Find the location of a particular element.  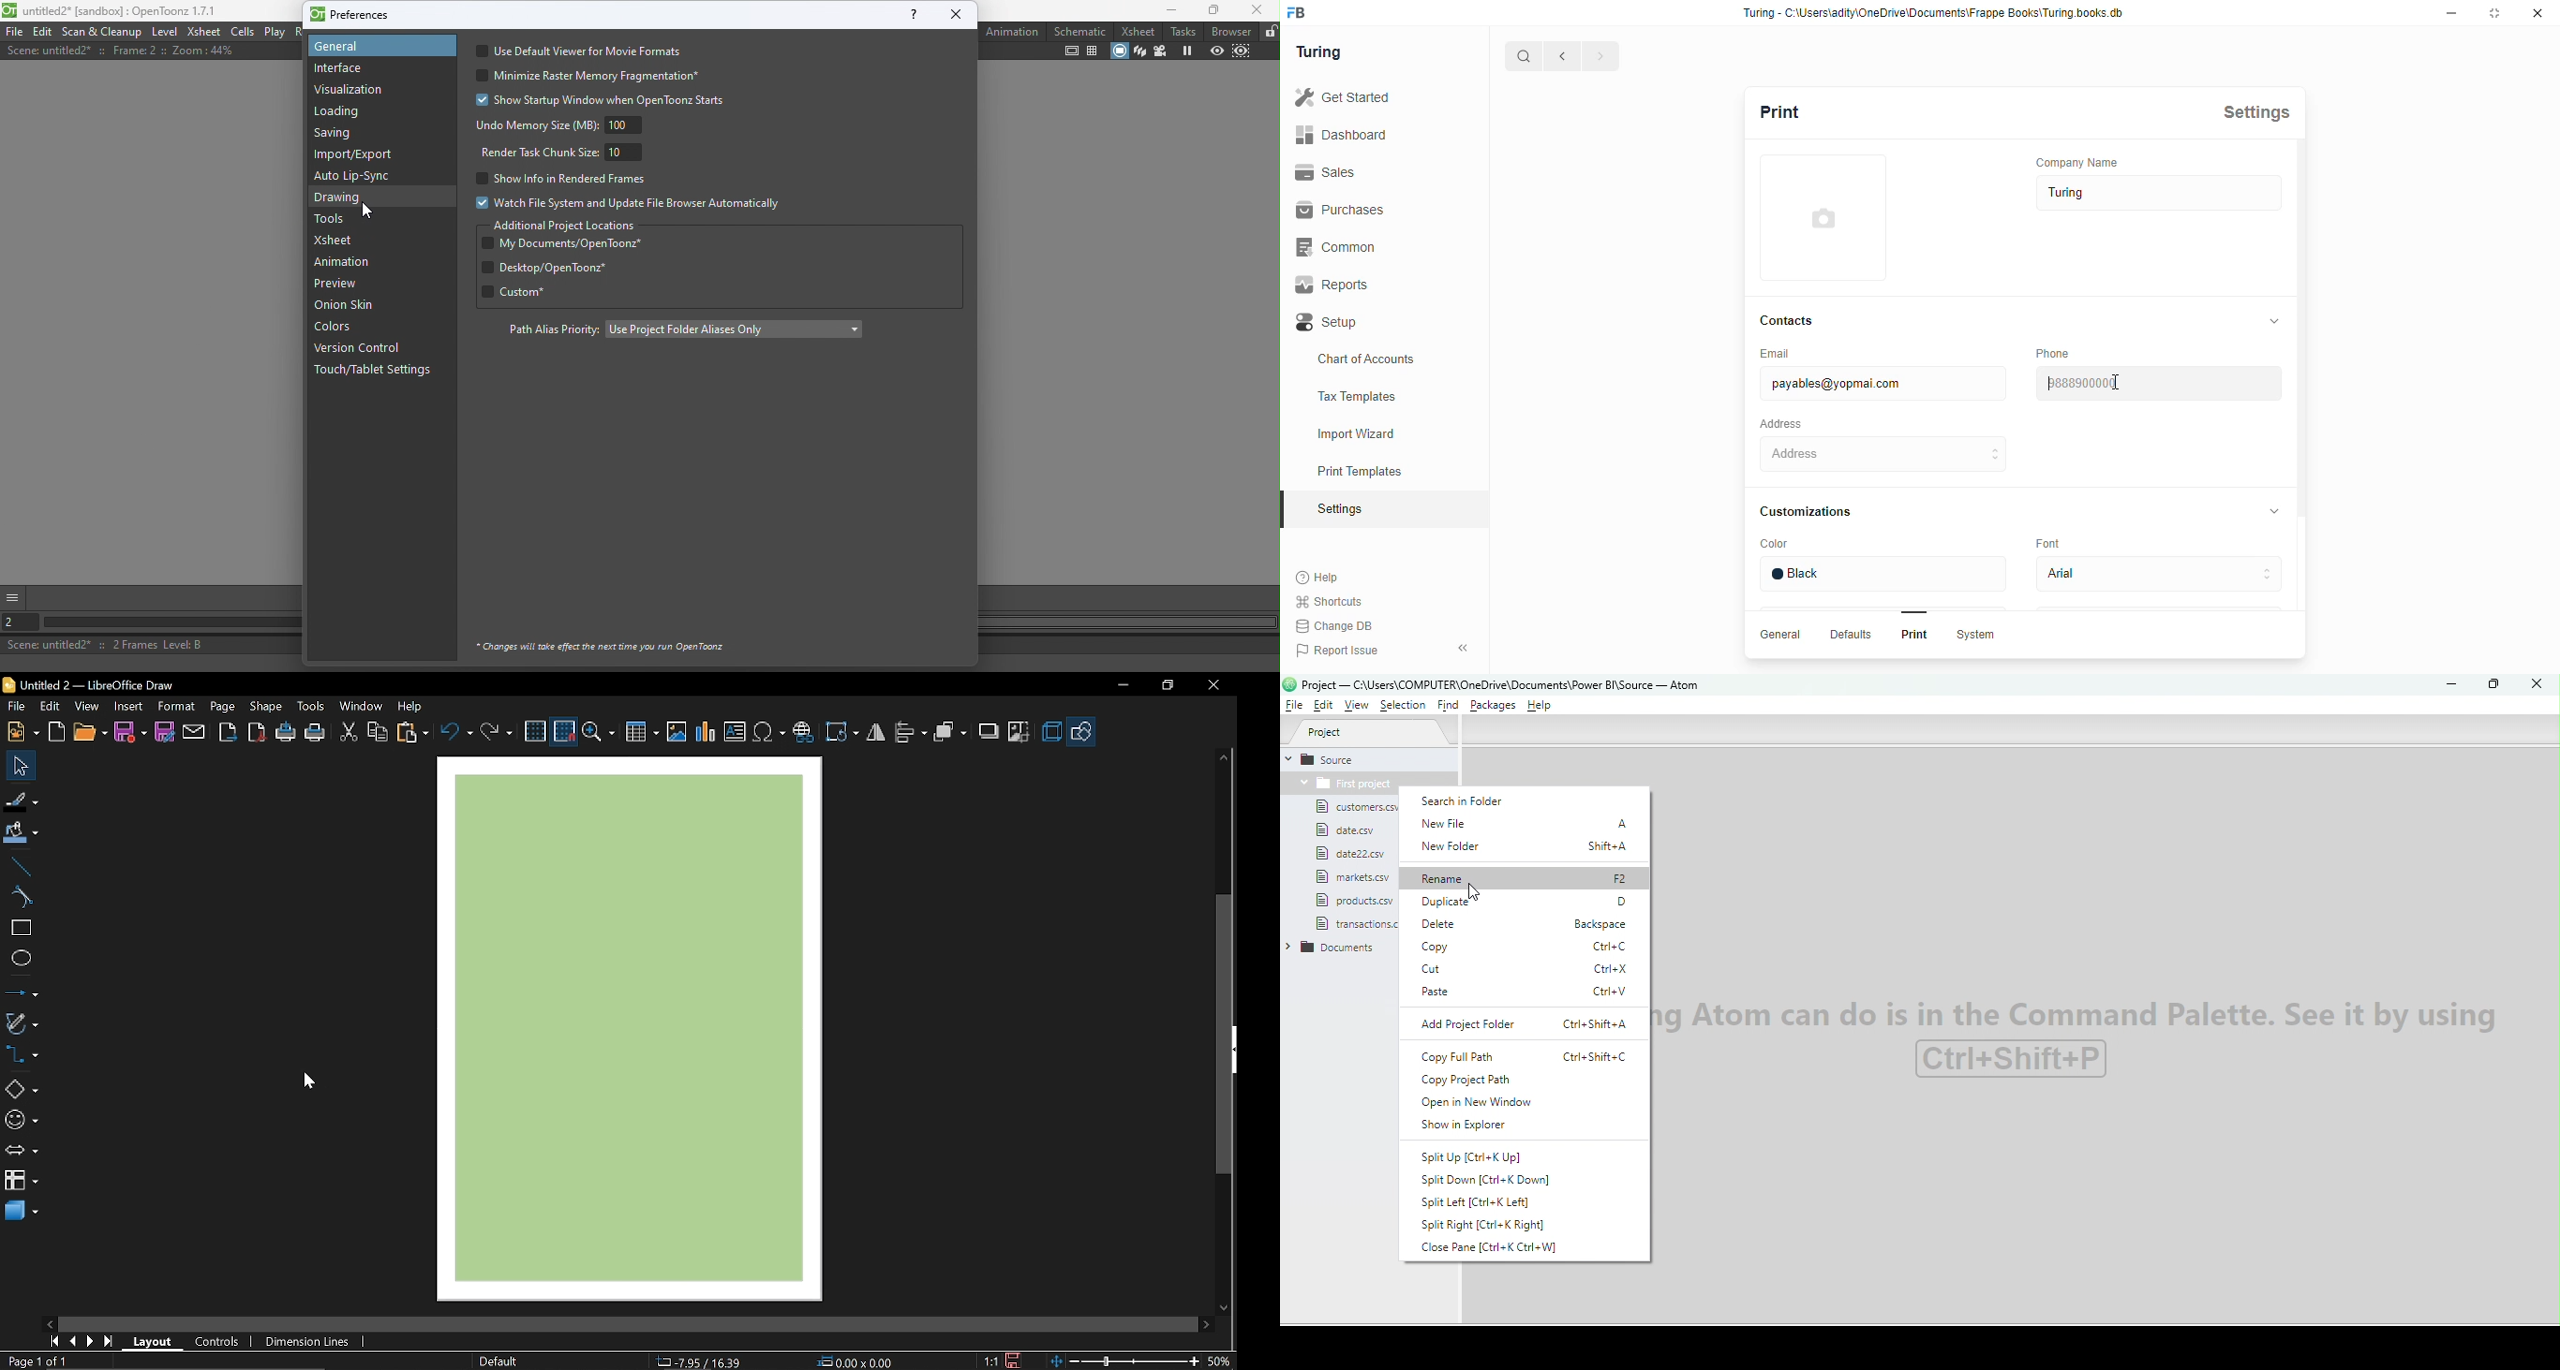

Zoom changes is located at coordinates (1126, 1360).